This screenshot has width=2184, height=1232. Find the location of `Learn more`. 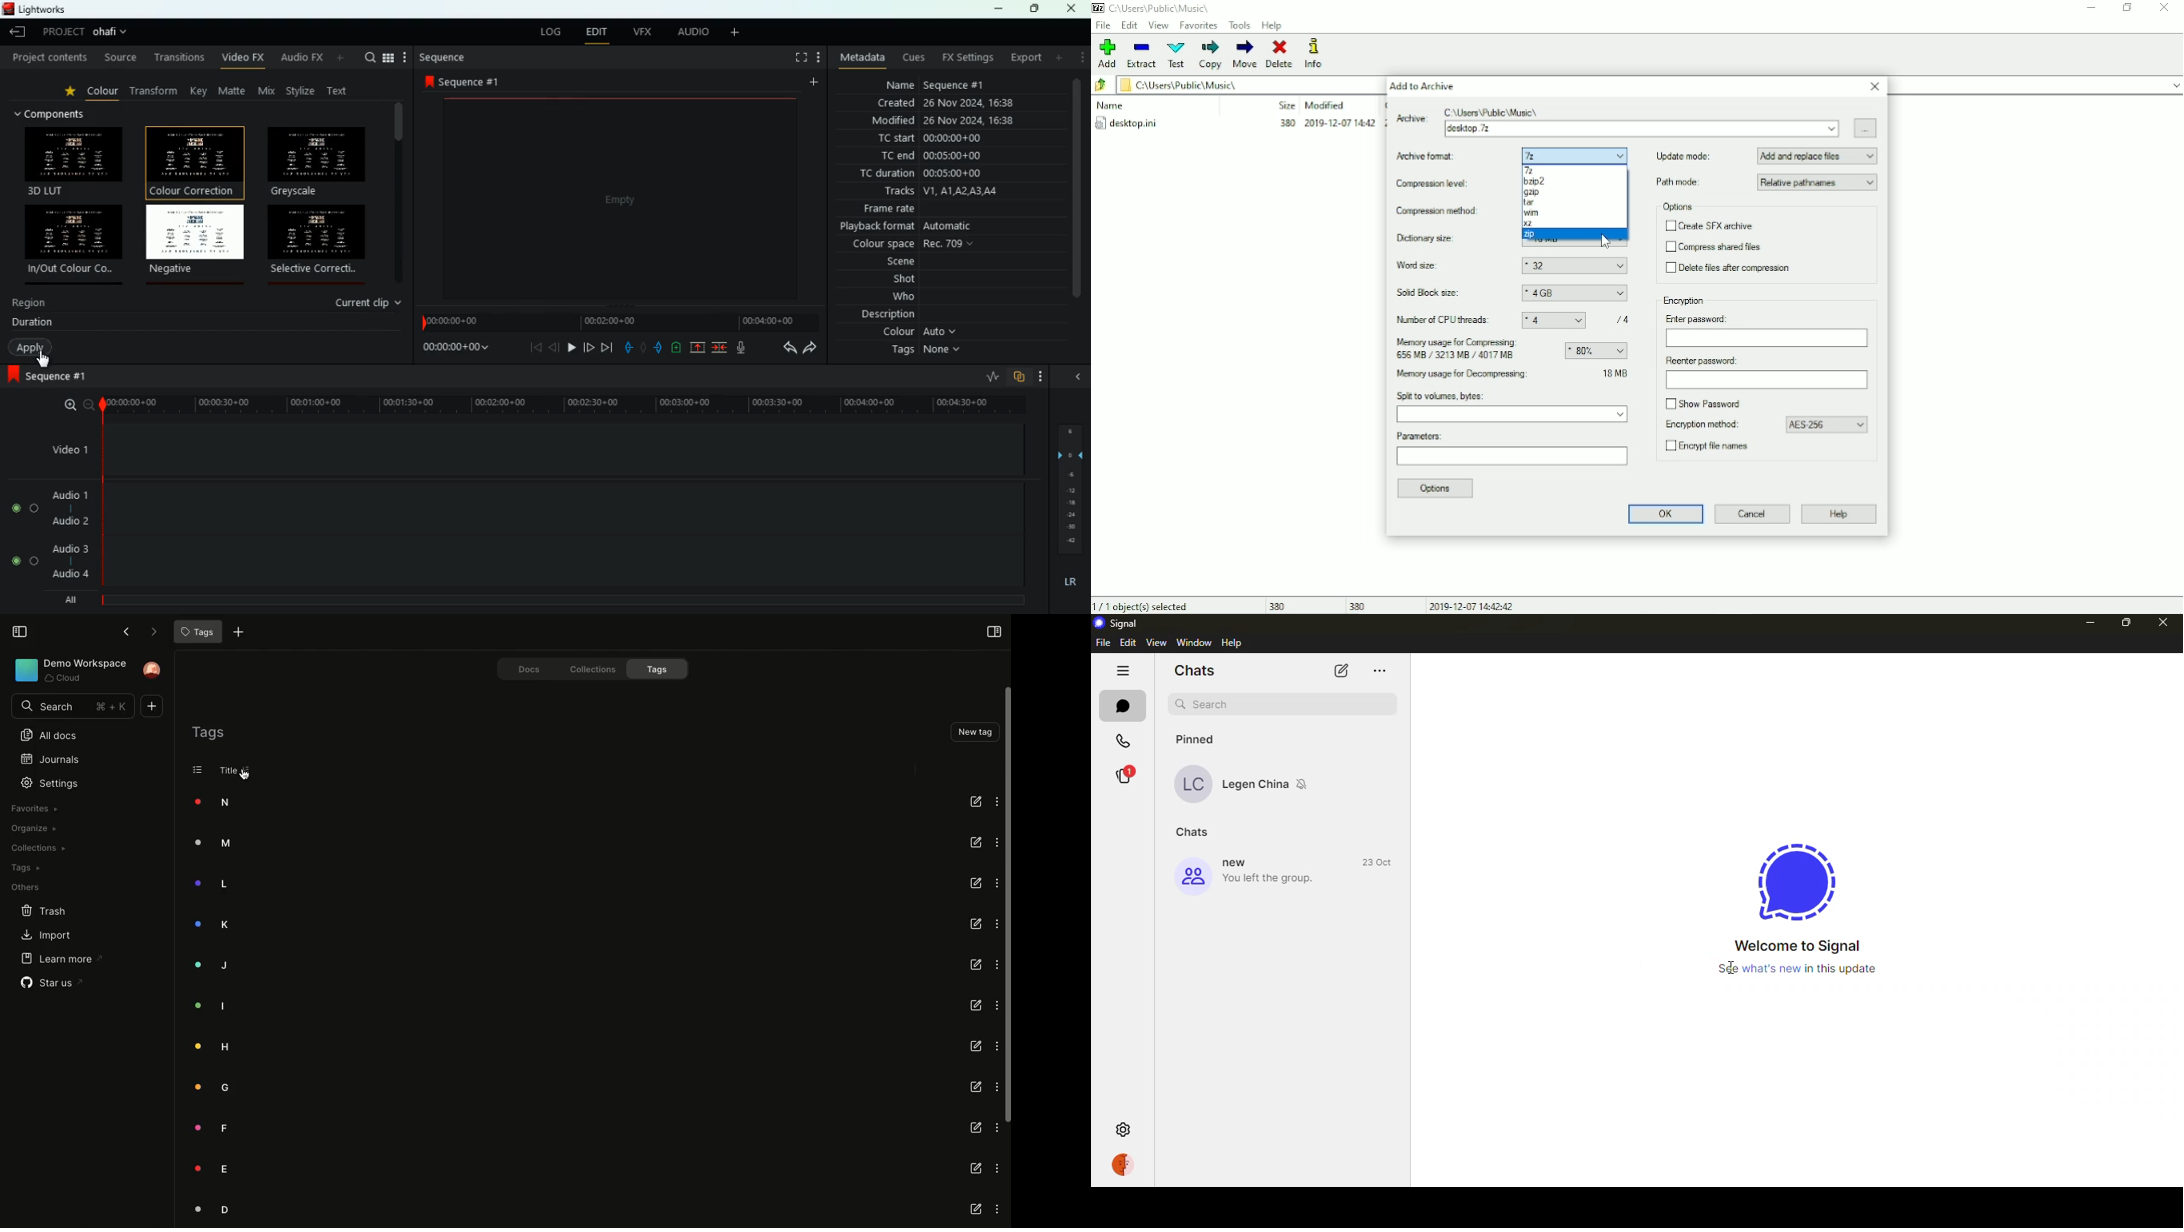

Learn more is located at coordinates (55, 960).